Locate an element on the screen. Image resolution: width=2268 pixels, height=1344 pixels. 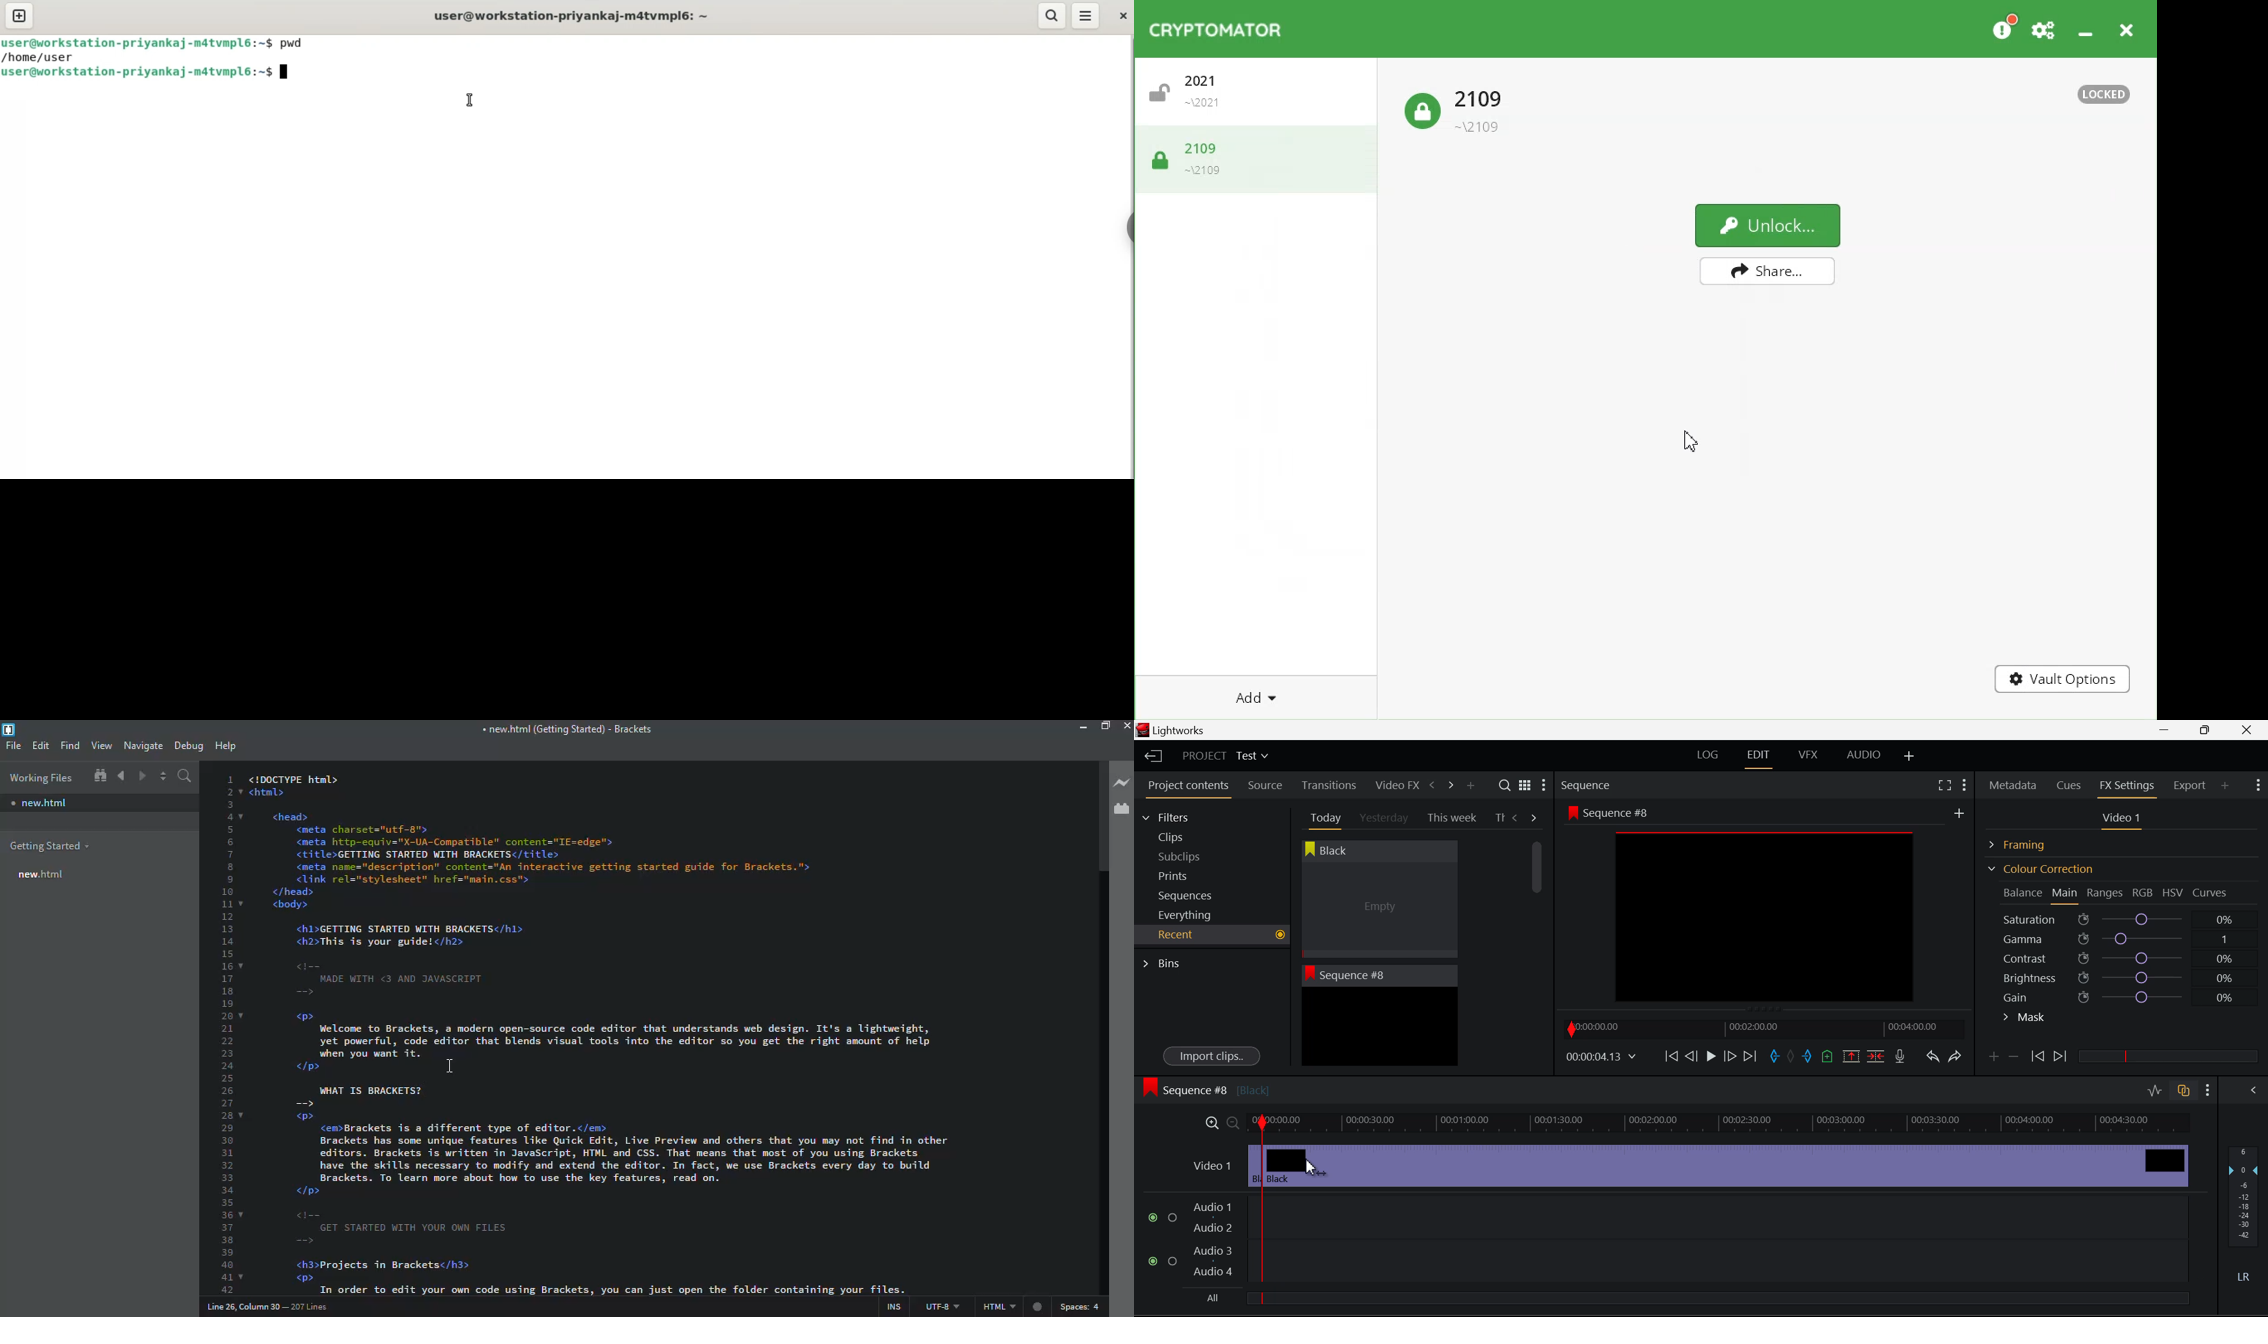
Next Panel is located at coordinates (1449, 784).